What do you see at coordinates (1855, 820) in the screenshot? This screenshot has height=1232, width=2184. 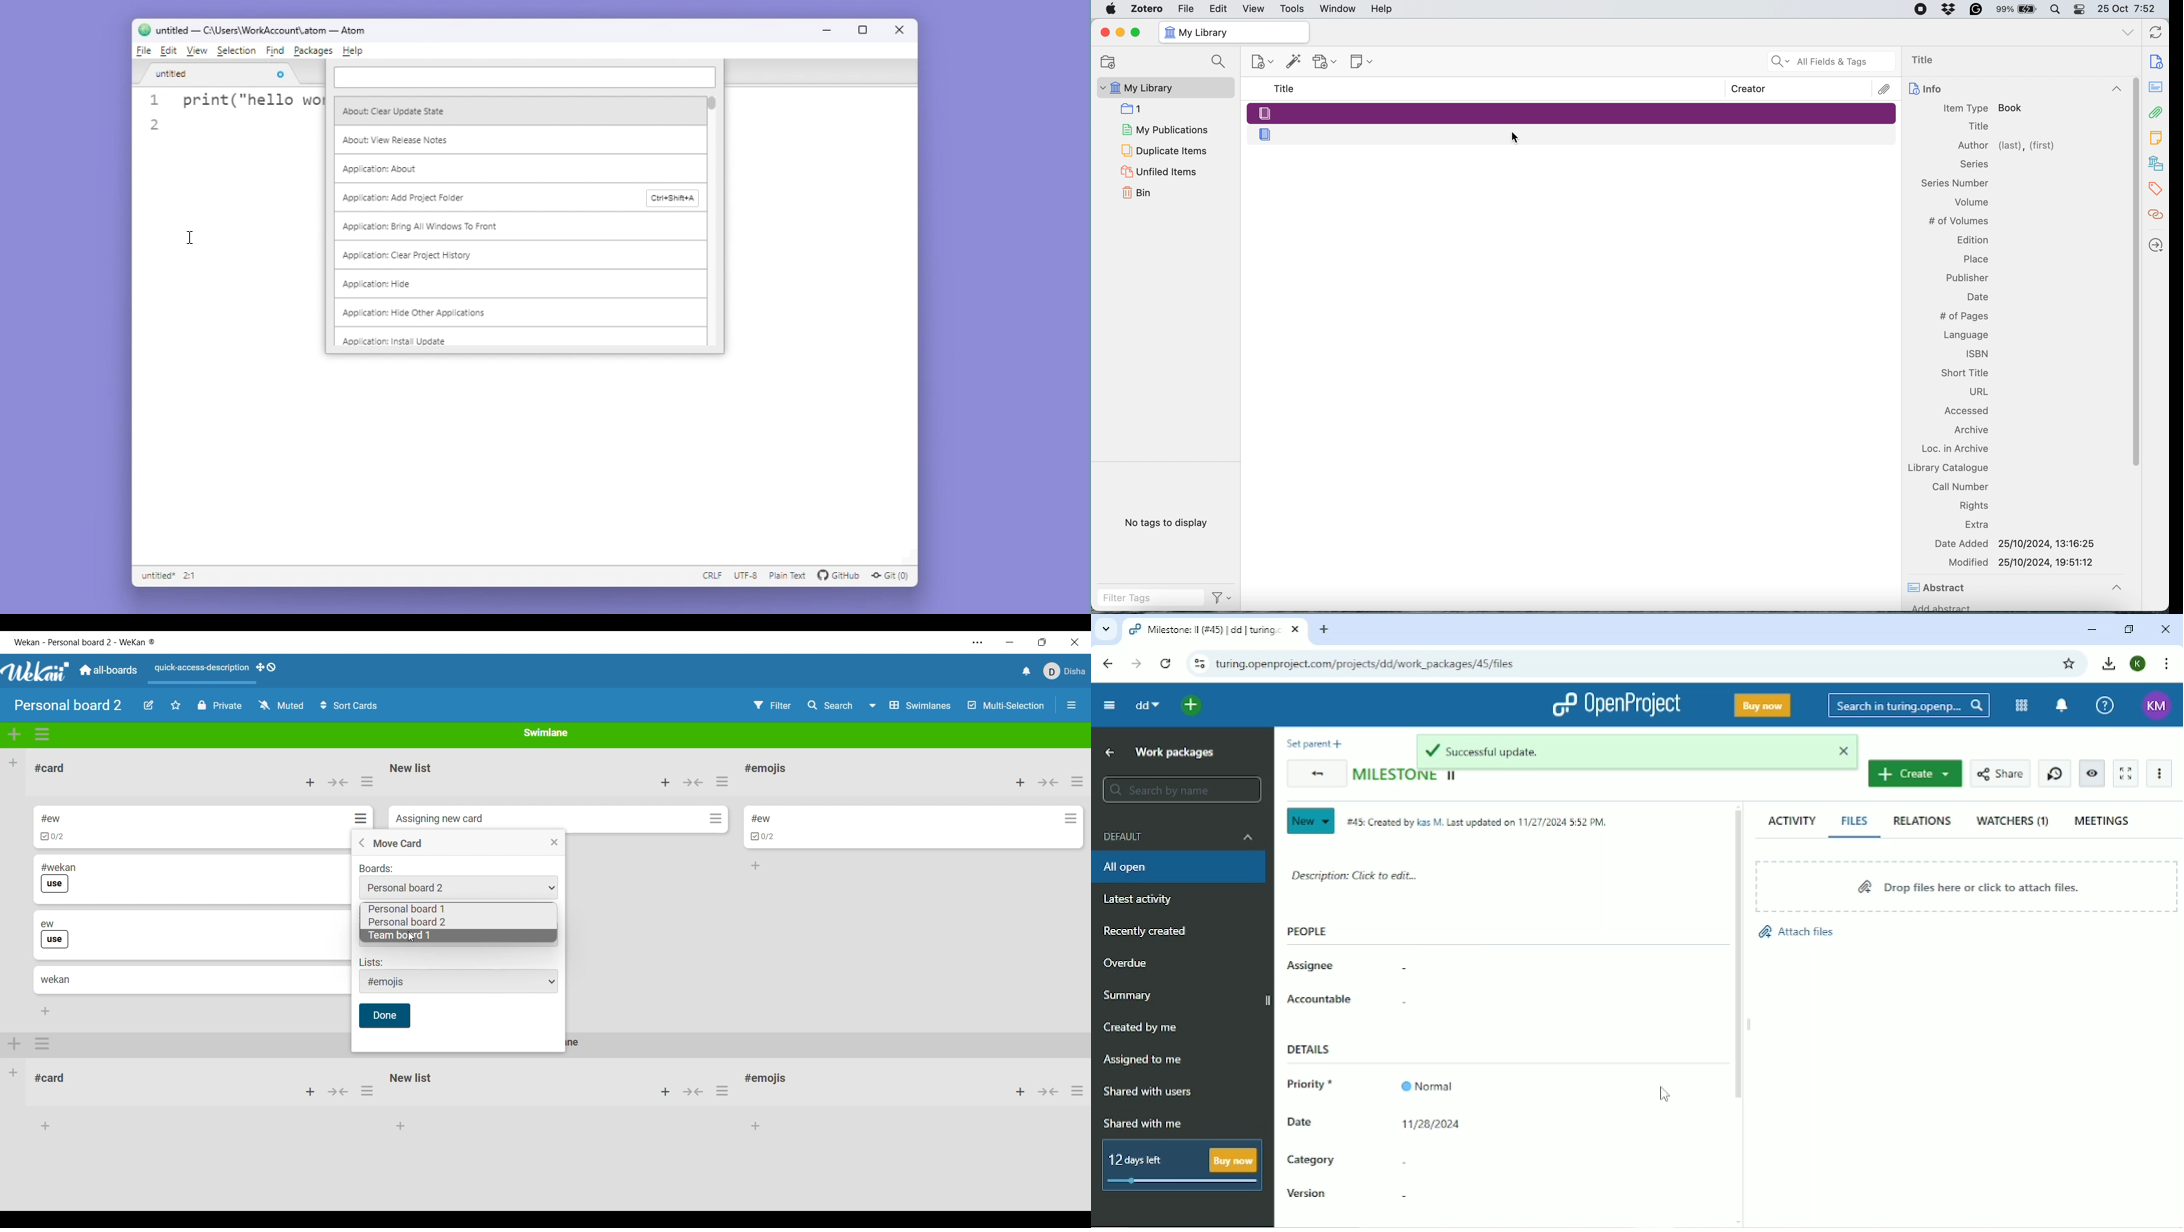 I see `Files` at bounding box center [1855, 820].